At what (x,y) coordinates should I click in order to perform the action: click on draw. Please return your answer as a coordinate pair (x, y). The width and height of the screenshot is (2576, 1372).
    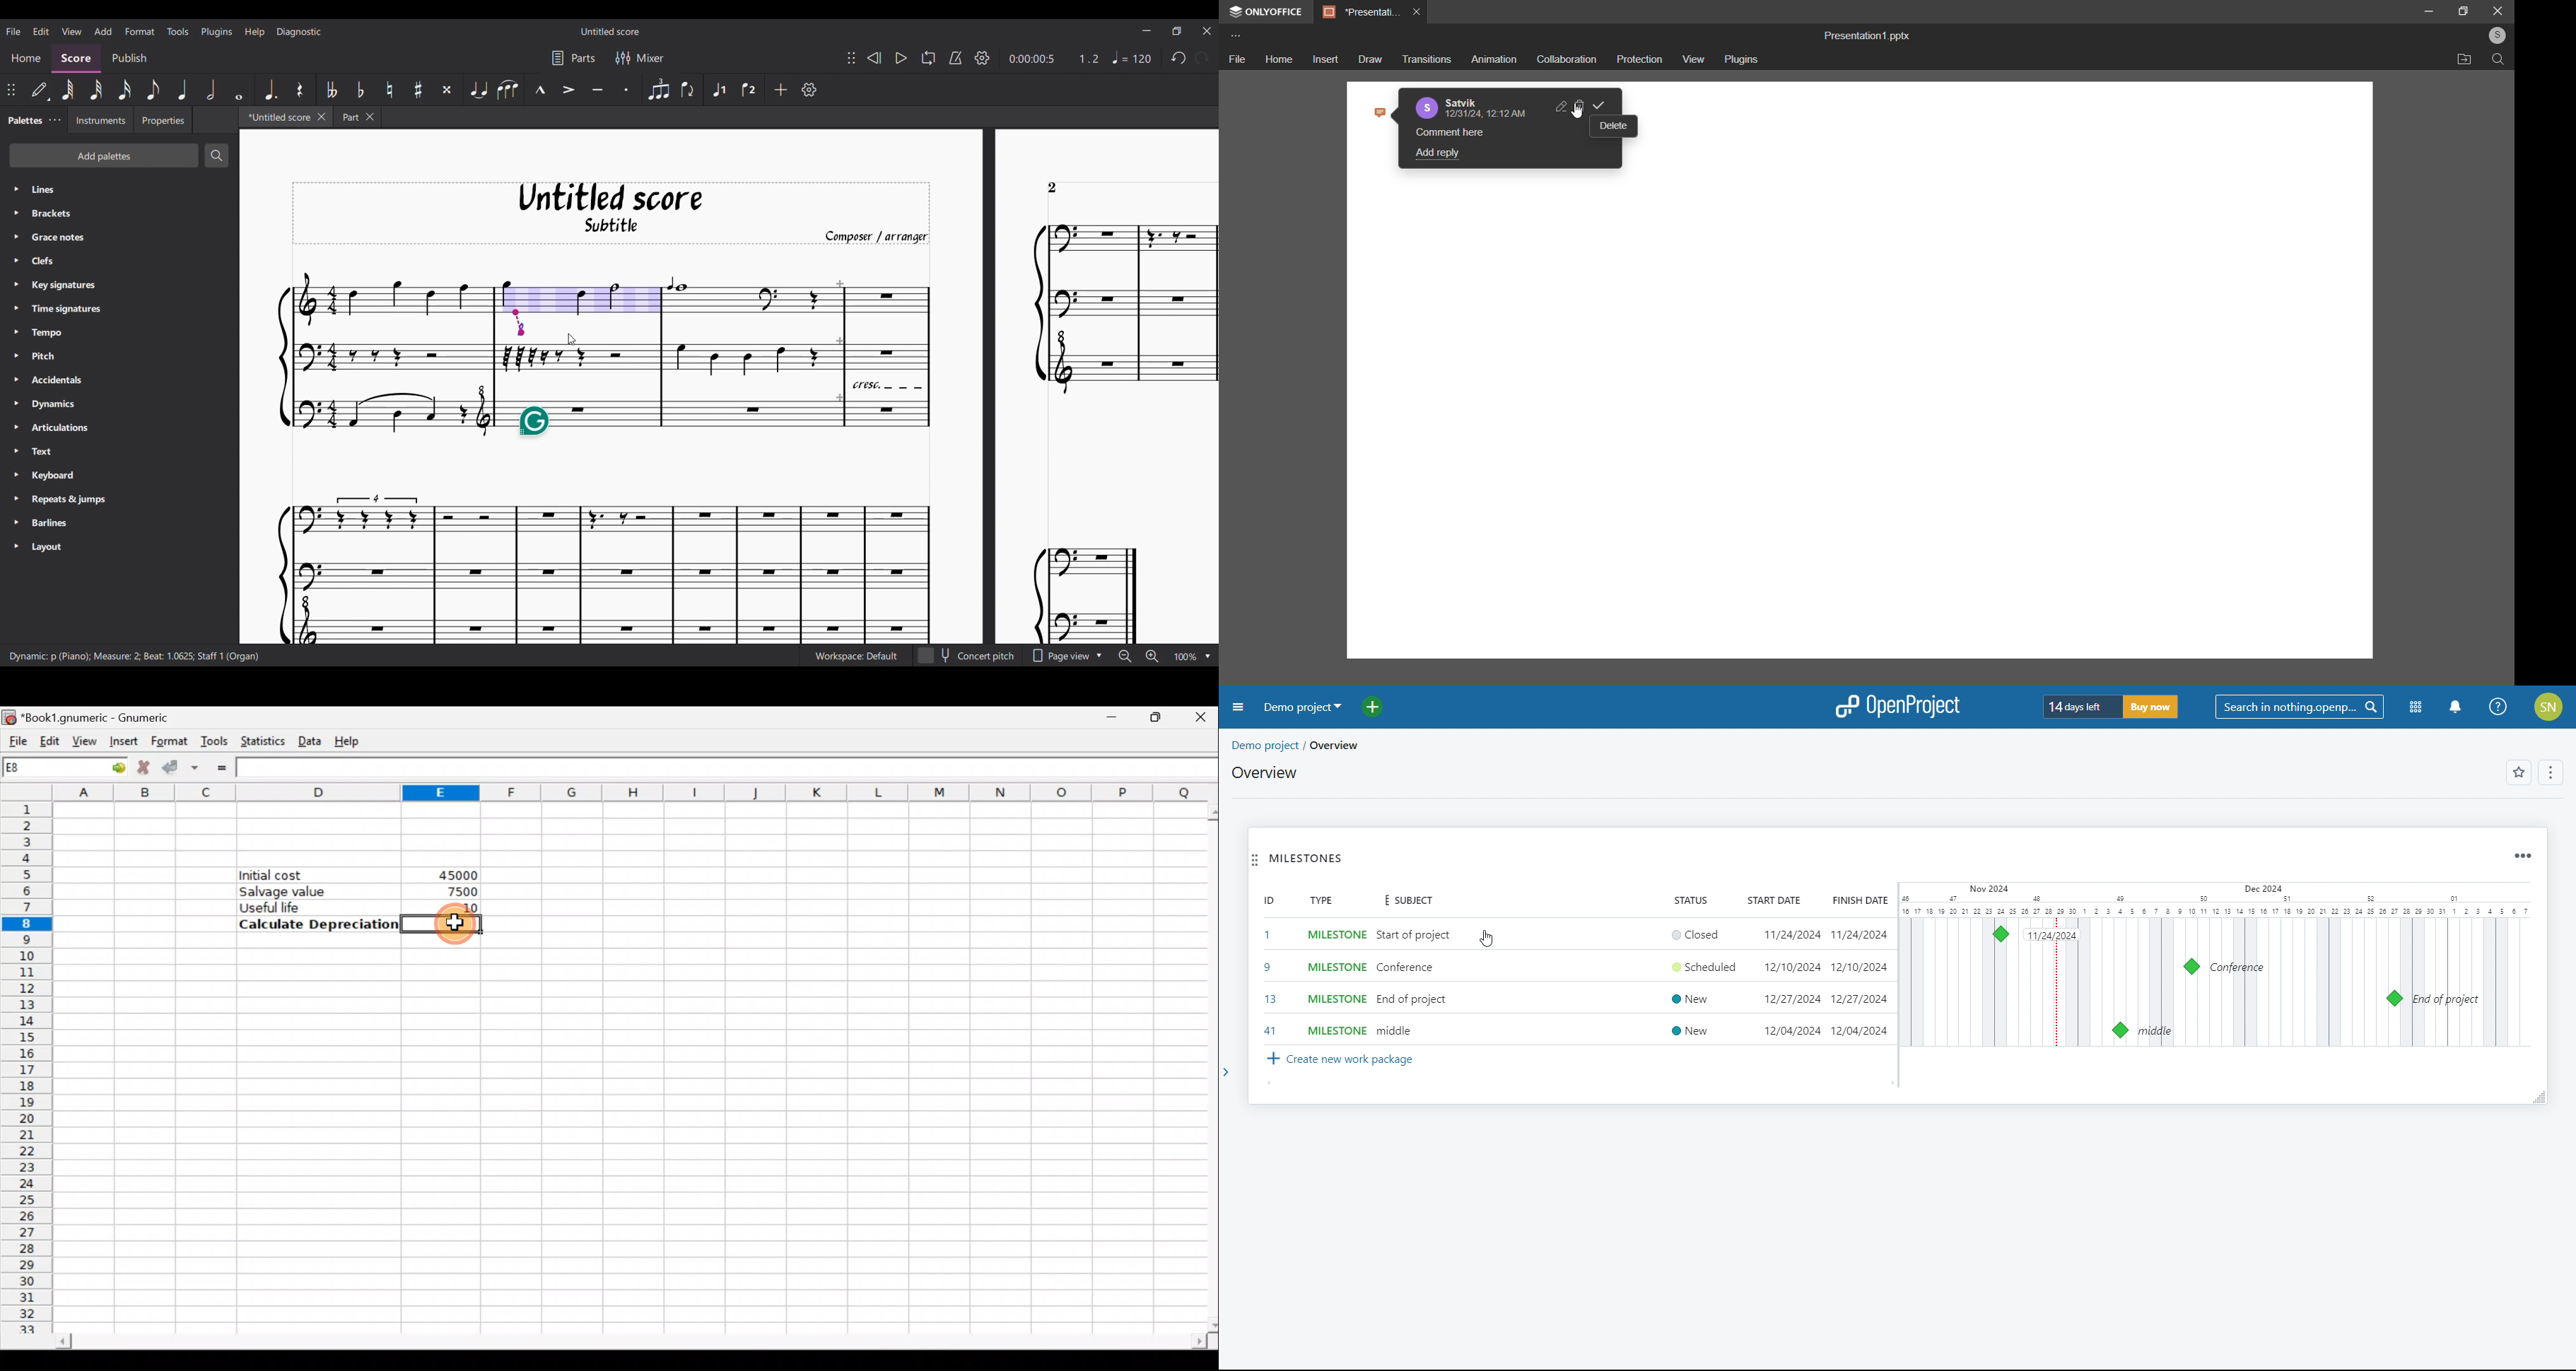
    Looking at the image, I should click on (1369, 60).